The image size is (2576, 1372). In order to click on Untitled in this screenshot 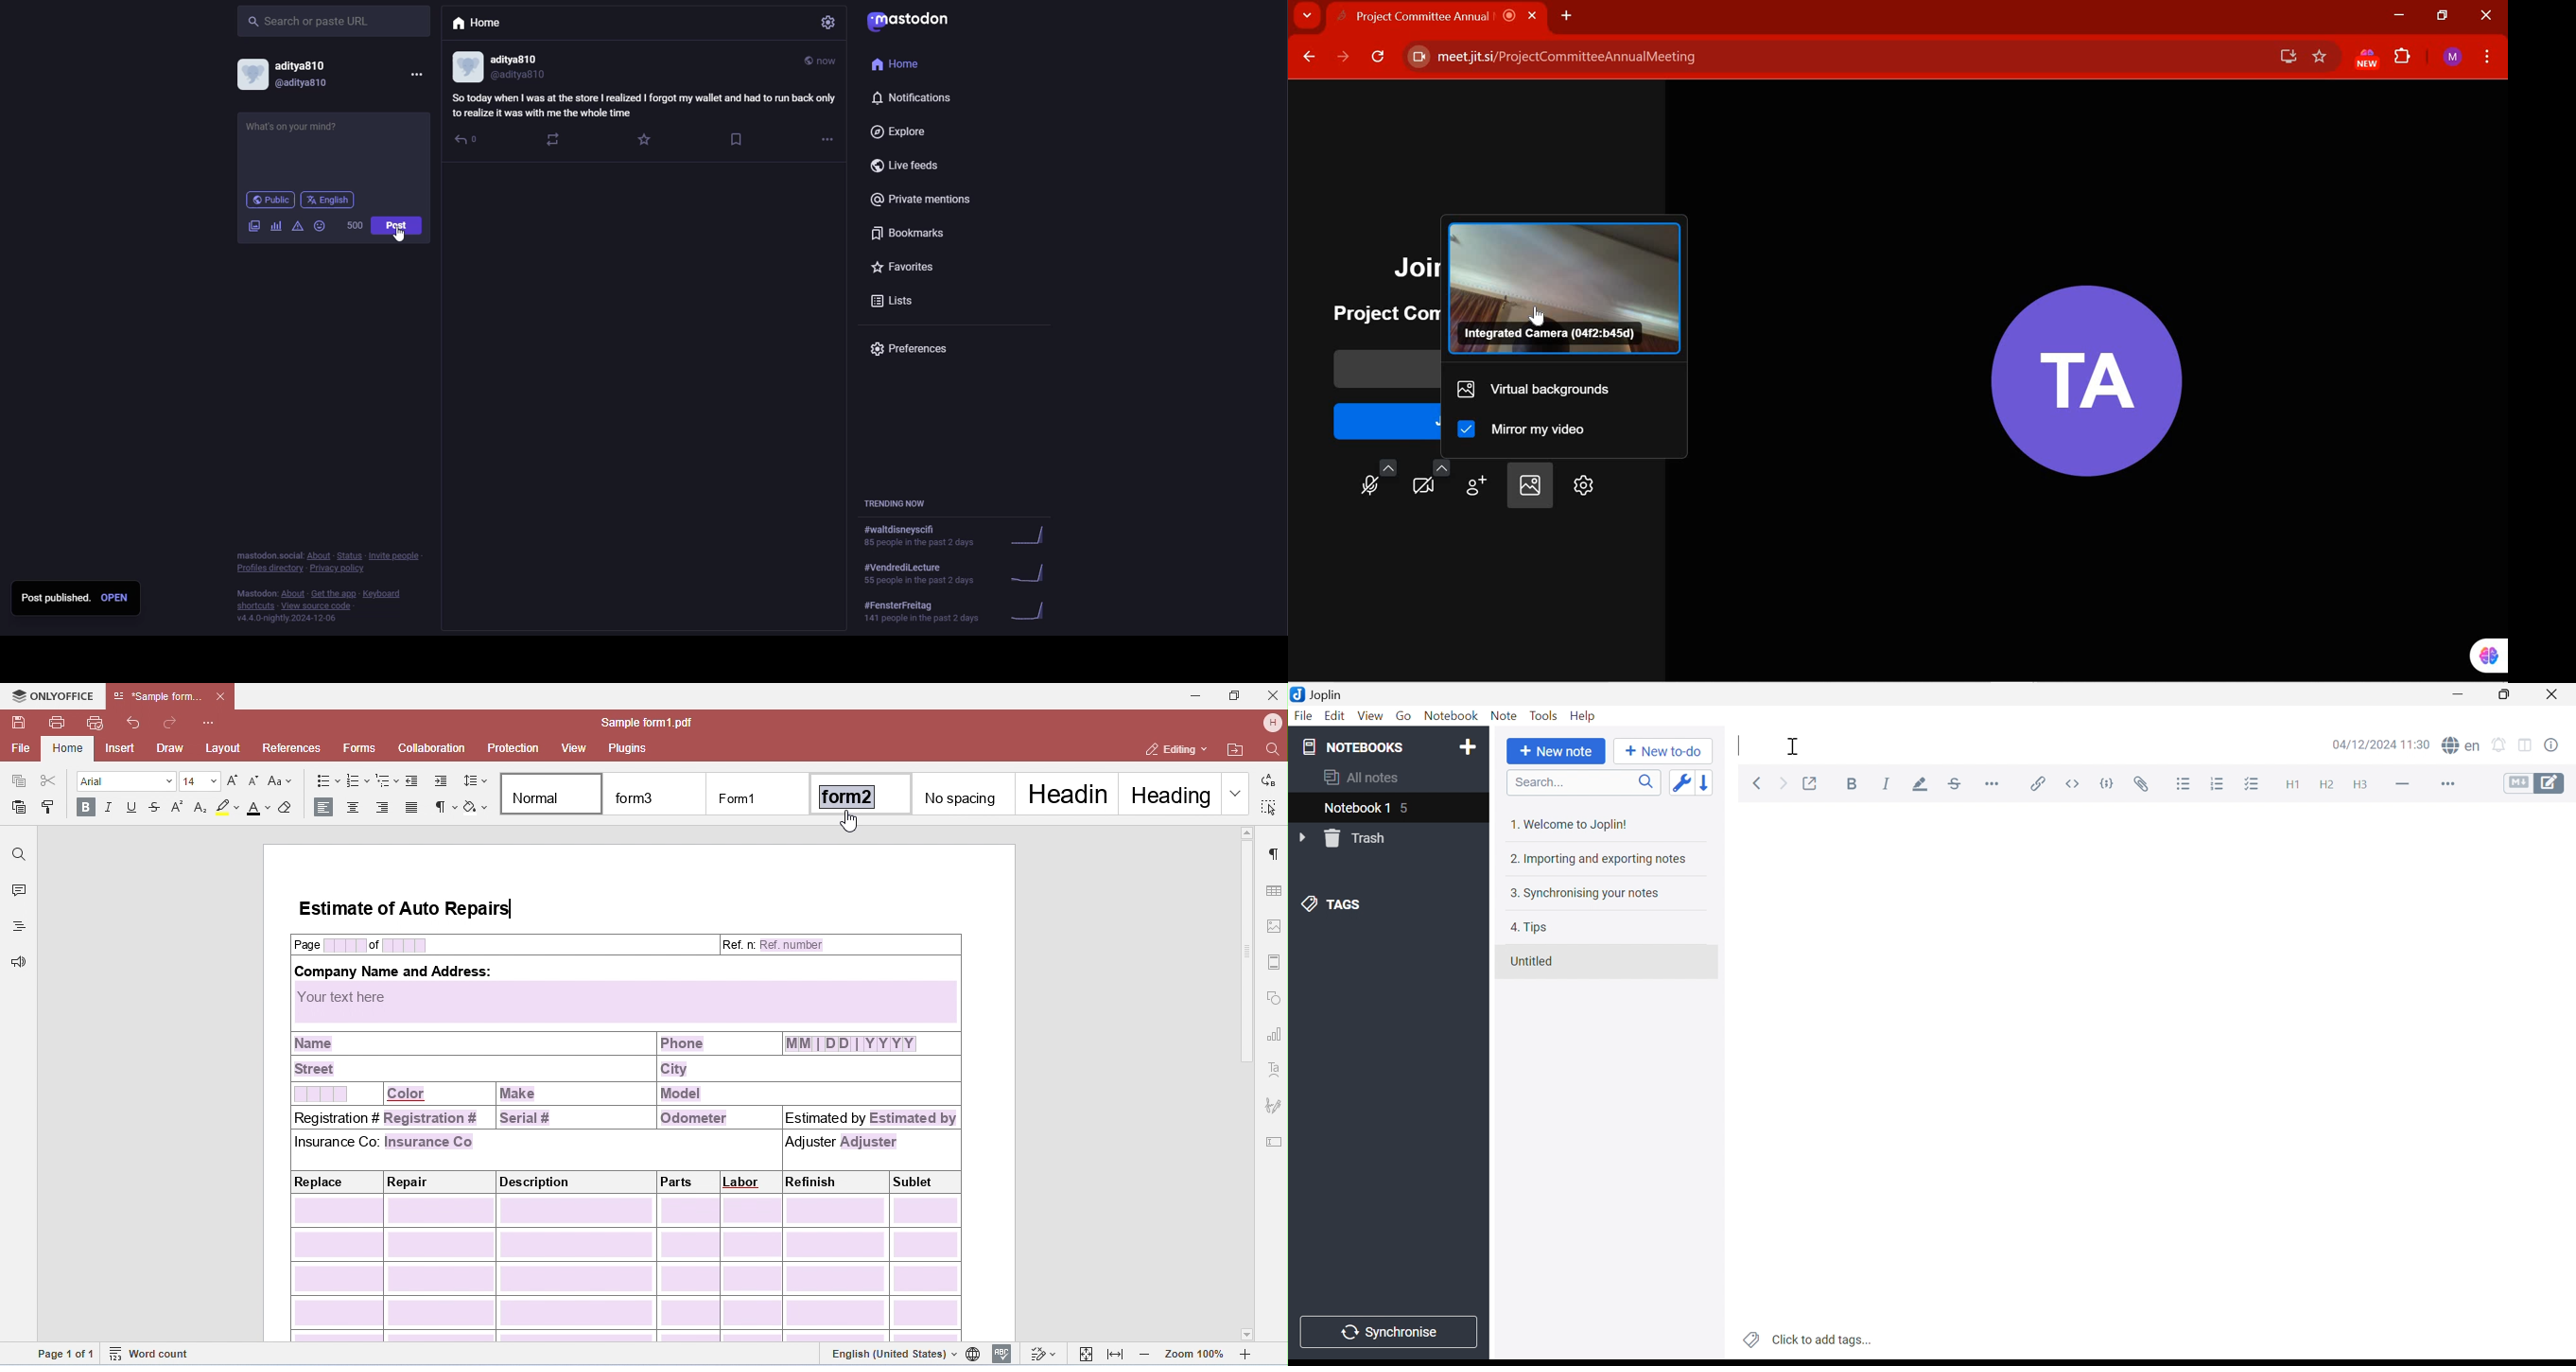, I will do `click(1533, 963)`.